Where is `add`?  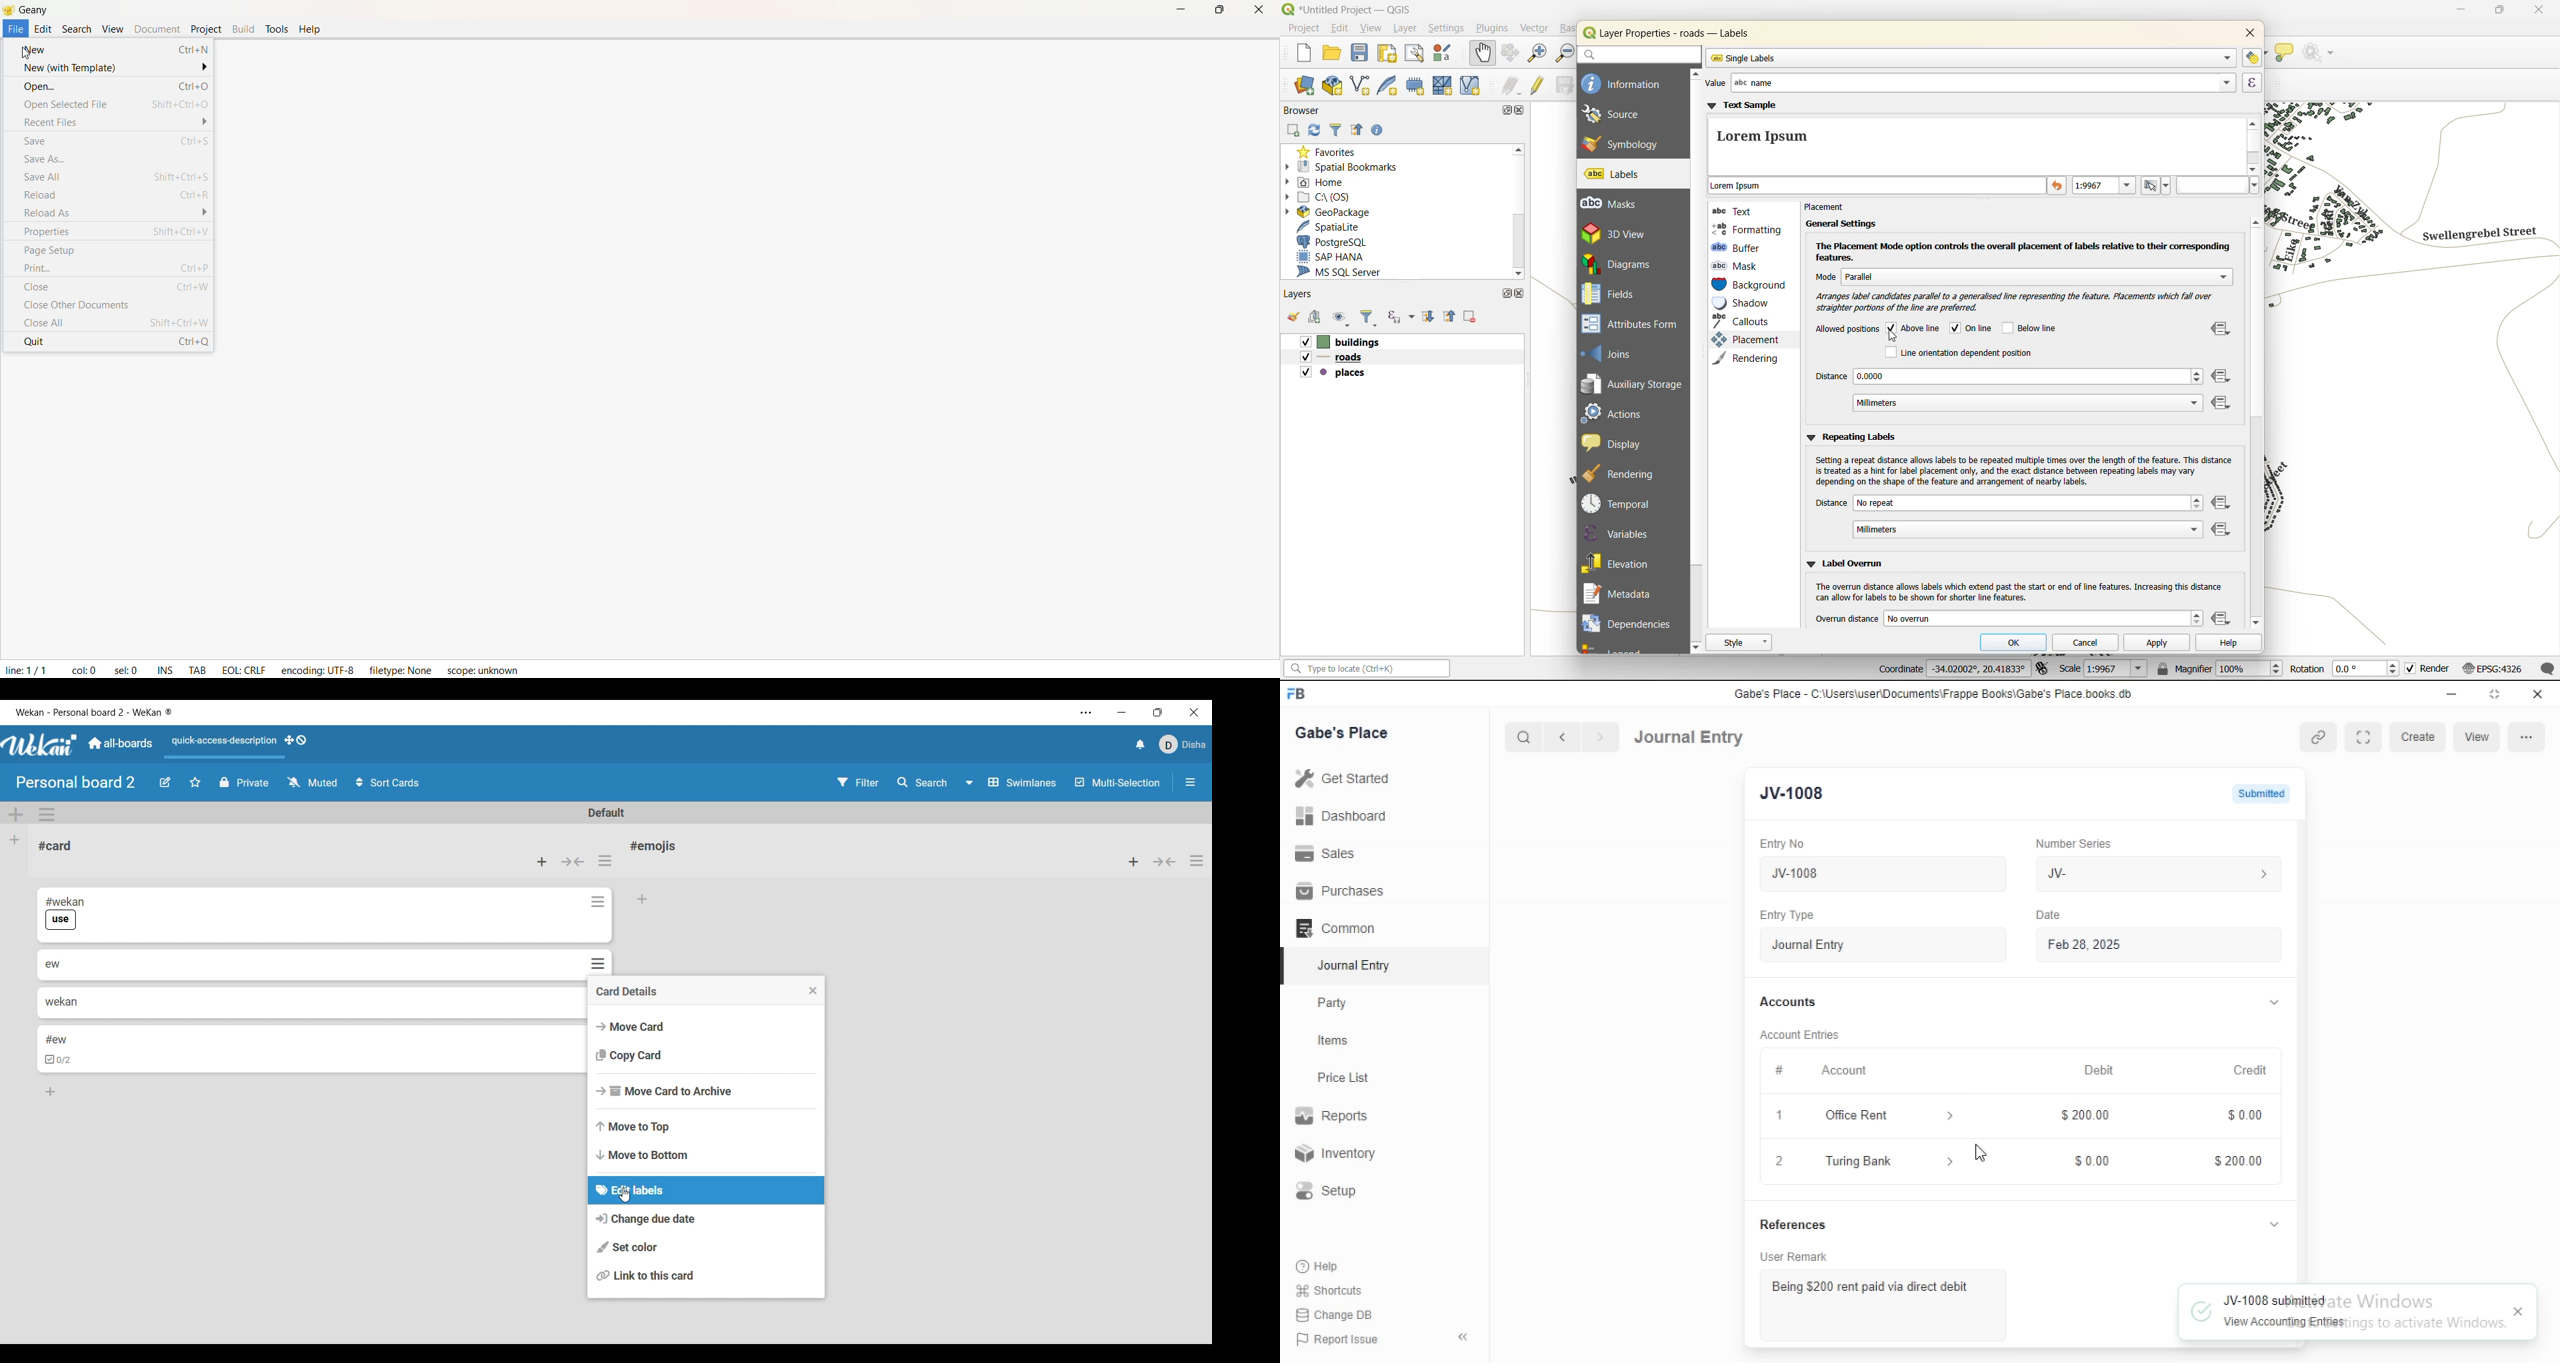 add is located at coordinates (1316, 317).